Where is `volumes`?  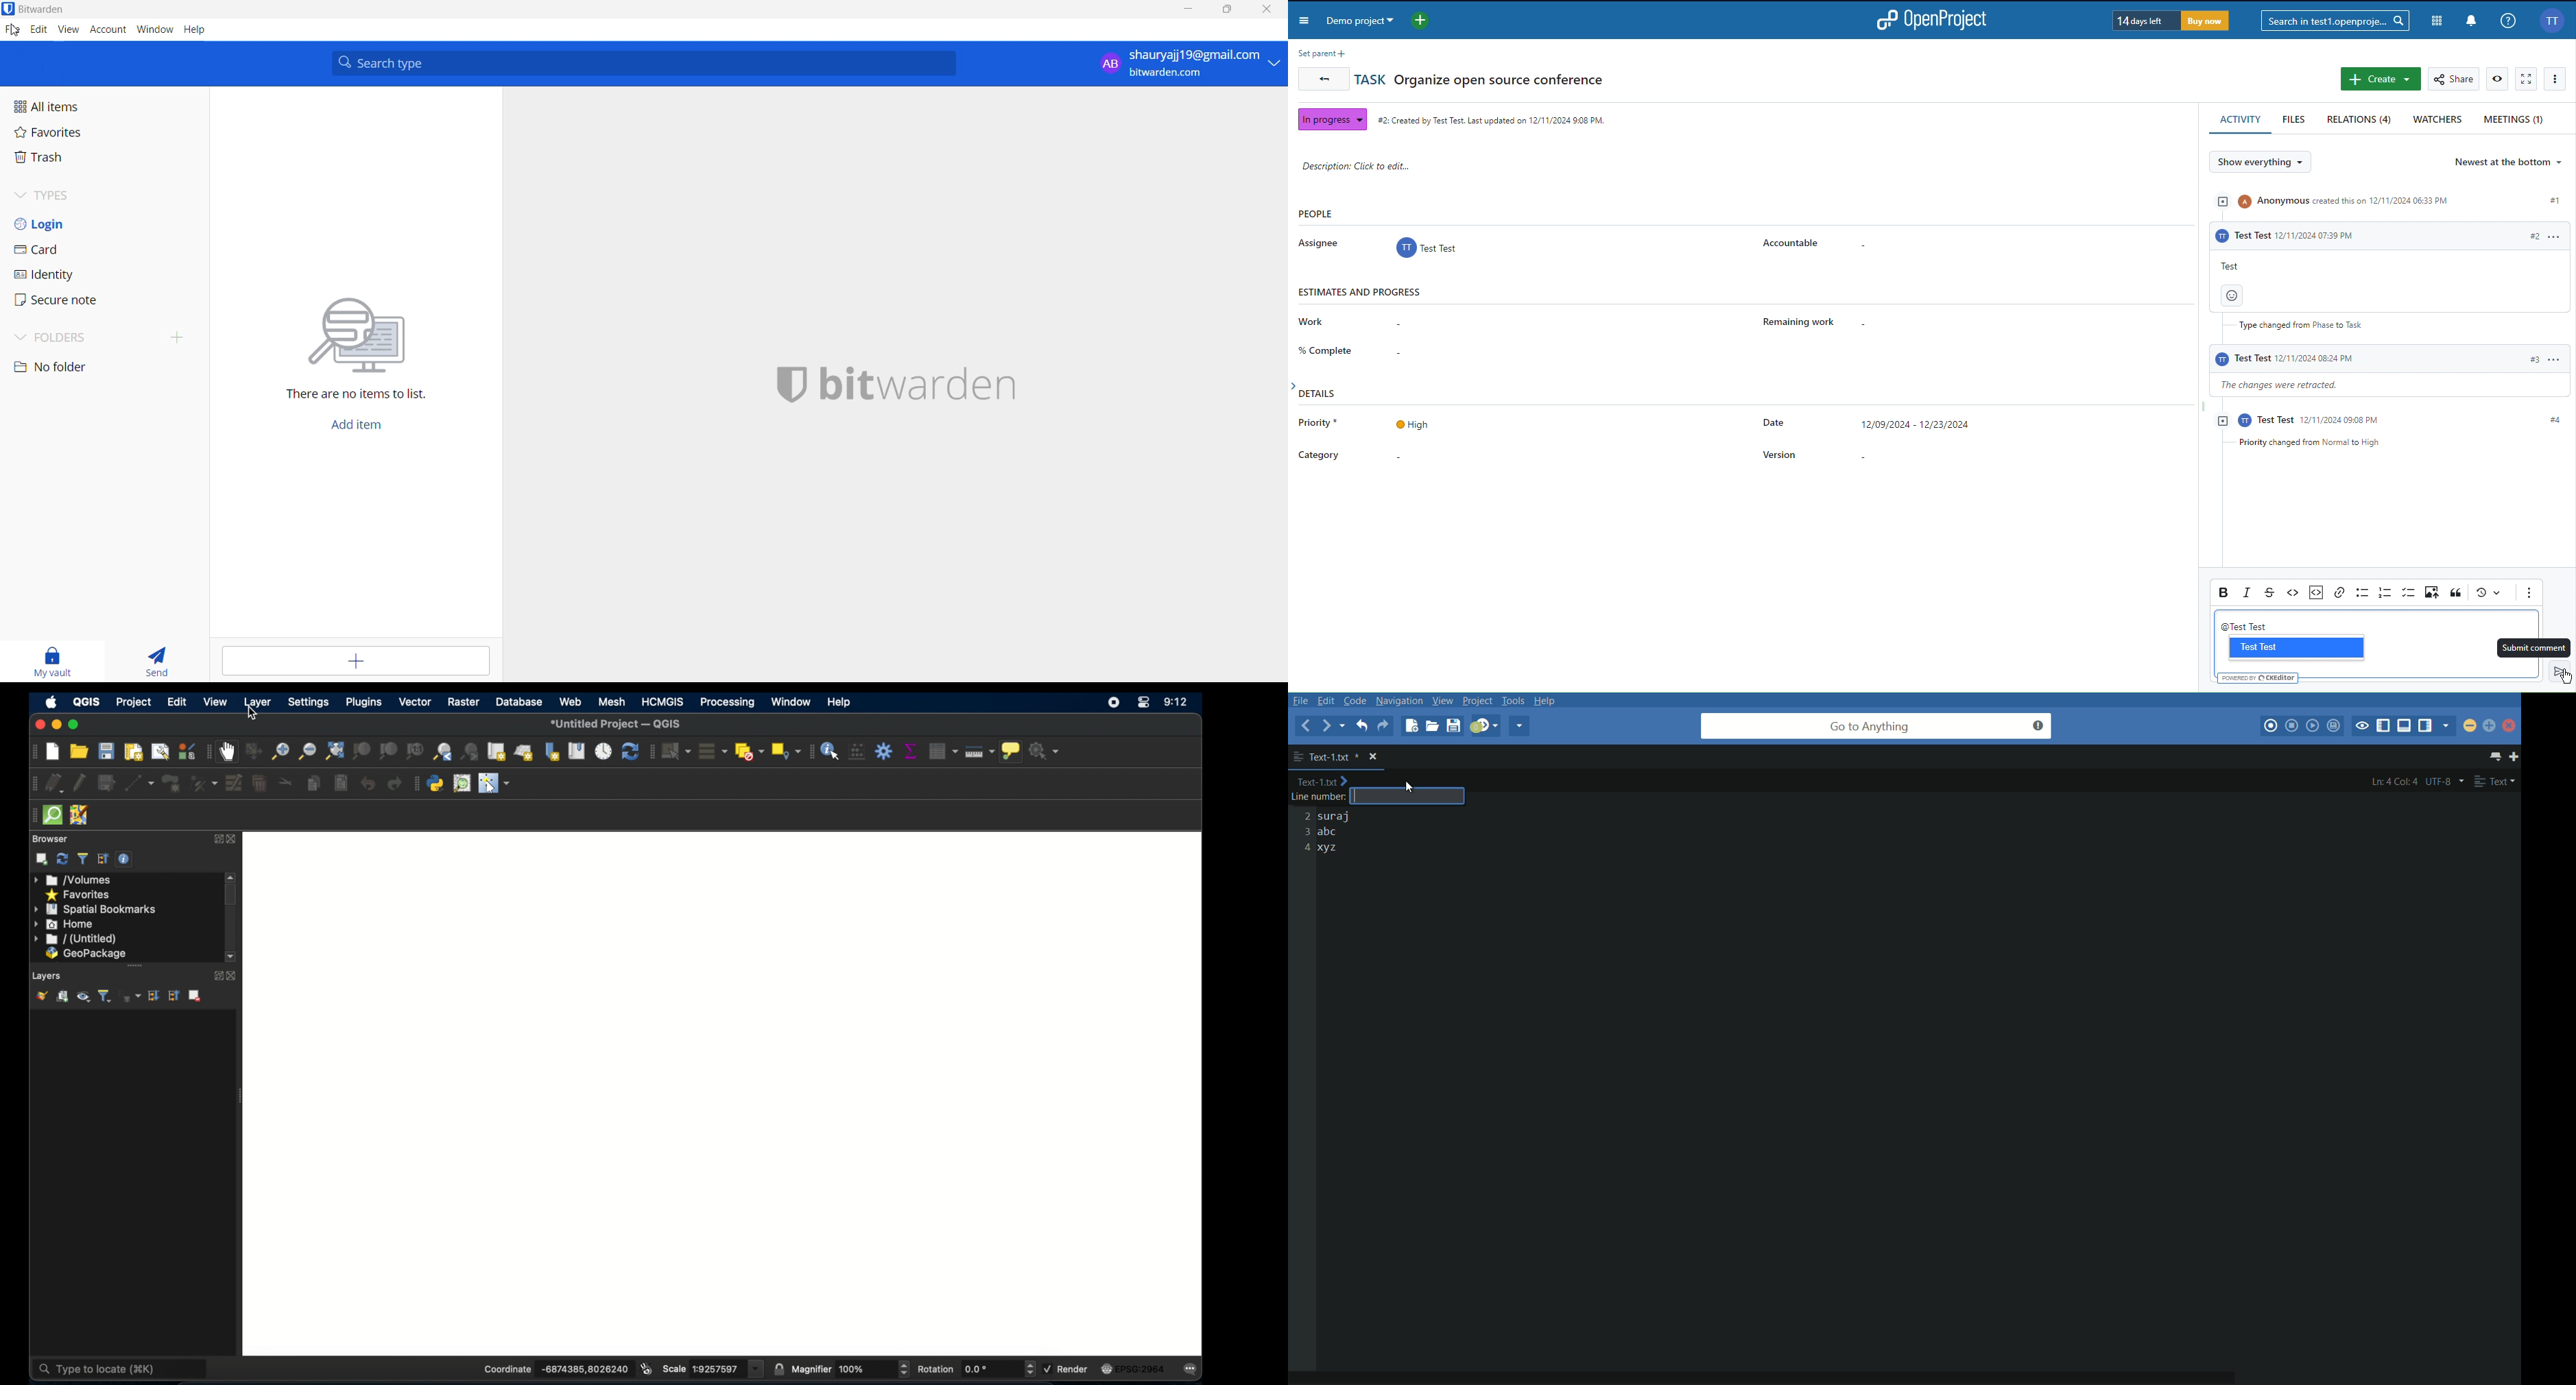
volumes is located at coordinates (78, 880).